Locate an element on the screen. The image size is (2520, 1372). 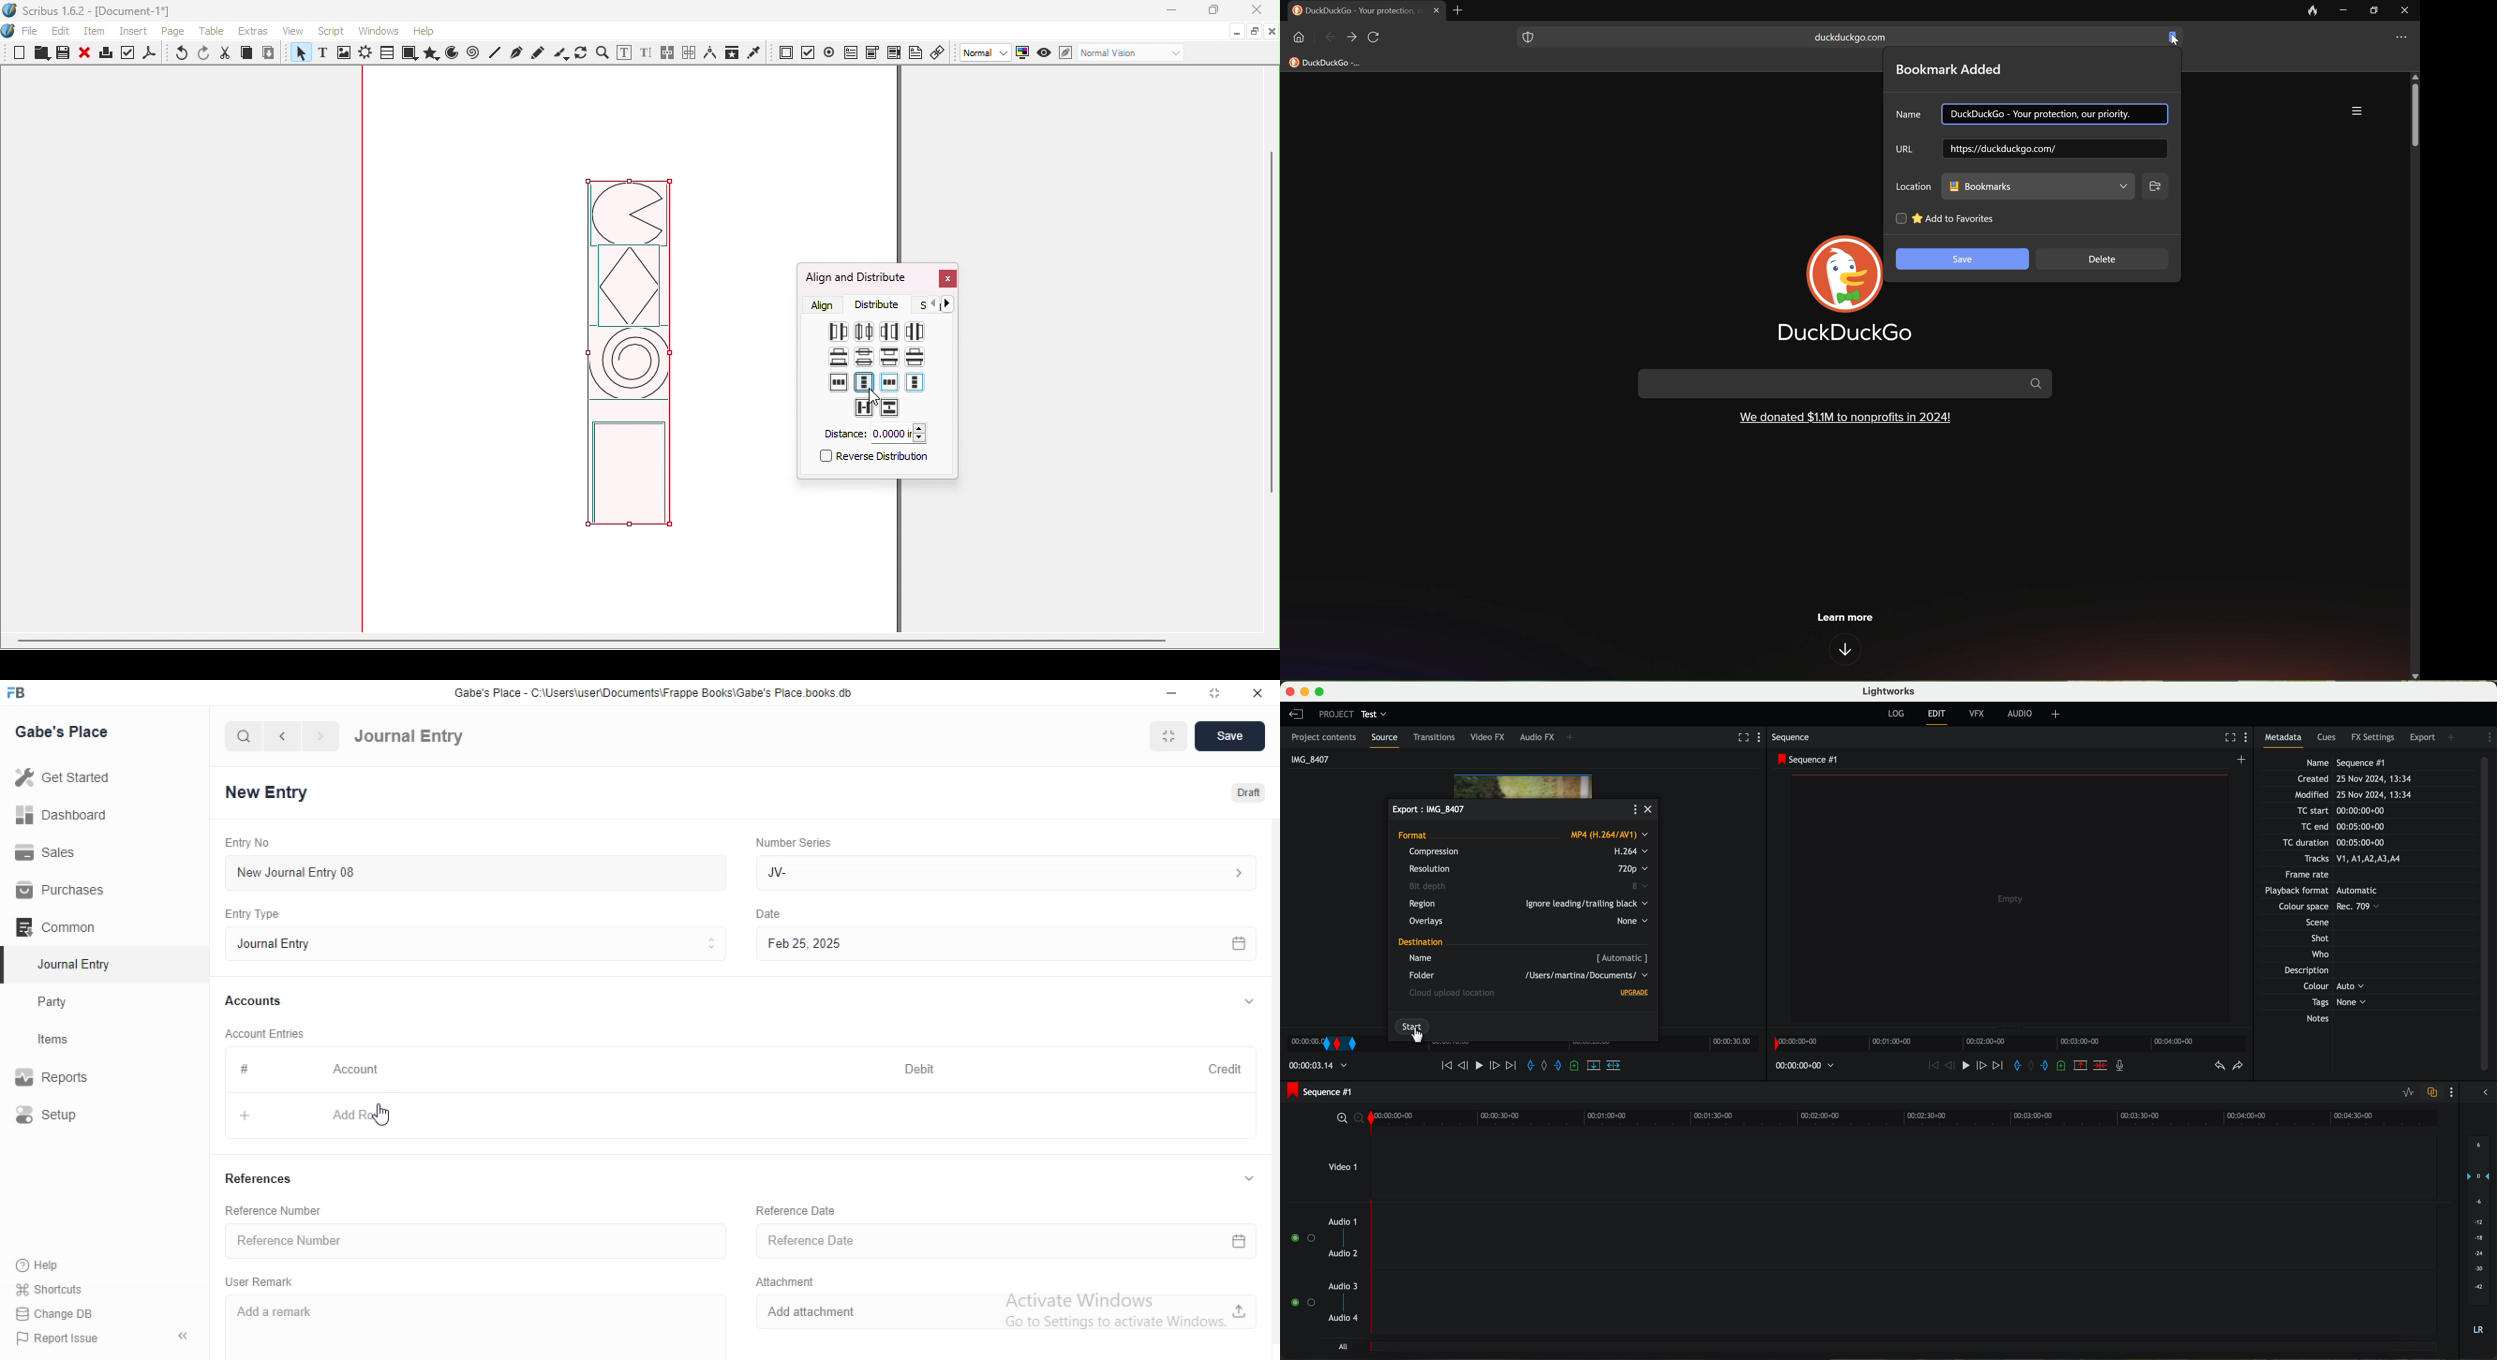
Entry Type is located at coordinates (250, 914).